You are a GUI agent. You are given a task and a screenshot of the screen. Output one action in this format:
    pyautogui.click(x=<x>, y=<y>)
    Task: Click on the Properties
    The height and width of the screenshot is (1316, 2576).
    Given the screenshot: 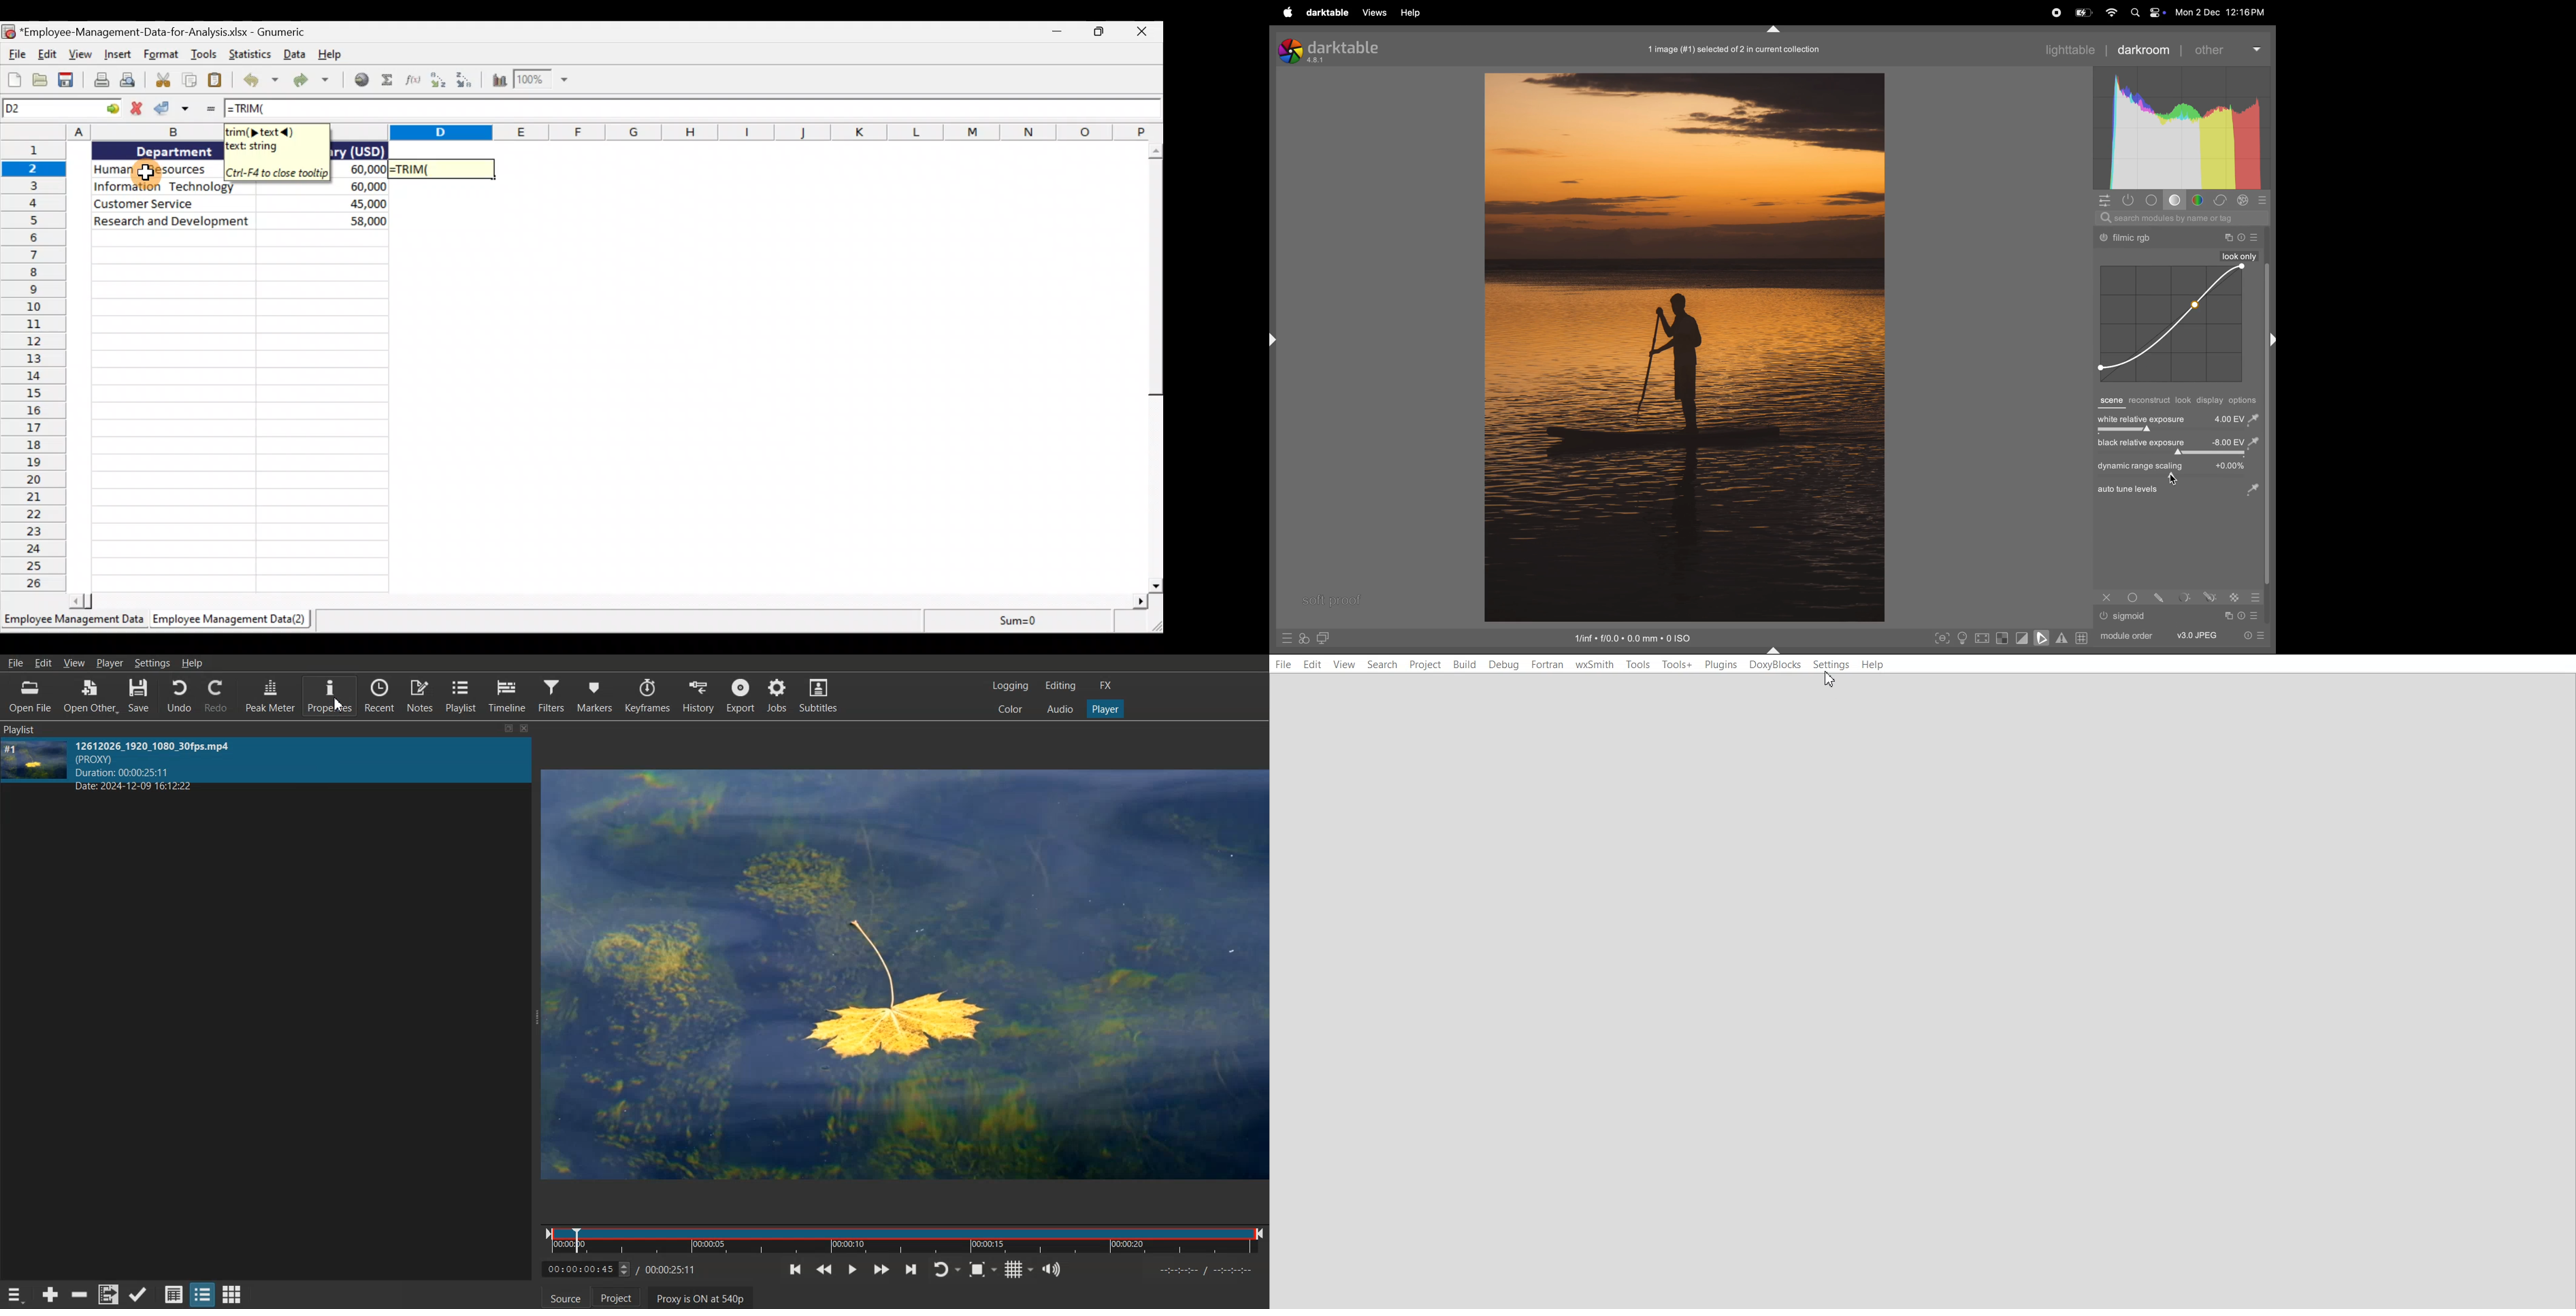 What is the action you would take?
    pyautogui.click(x=331, y=696)
    